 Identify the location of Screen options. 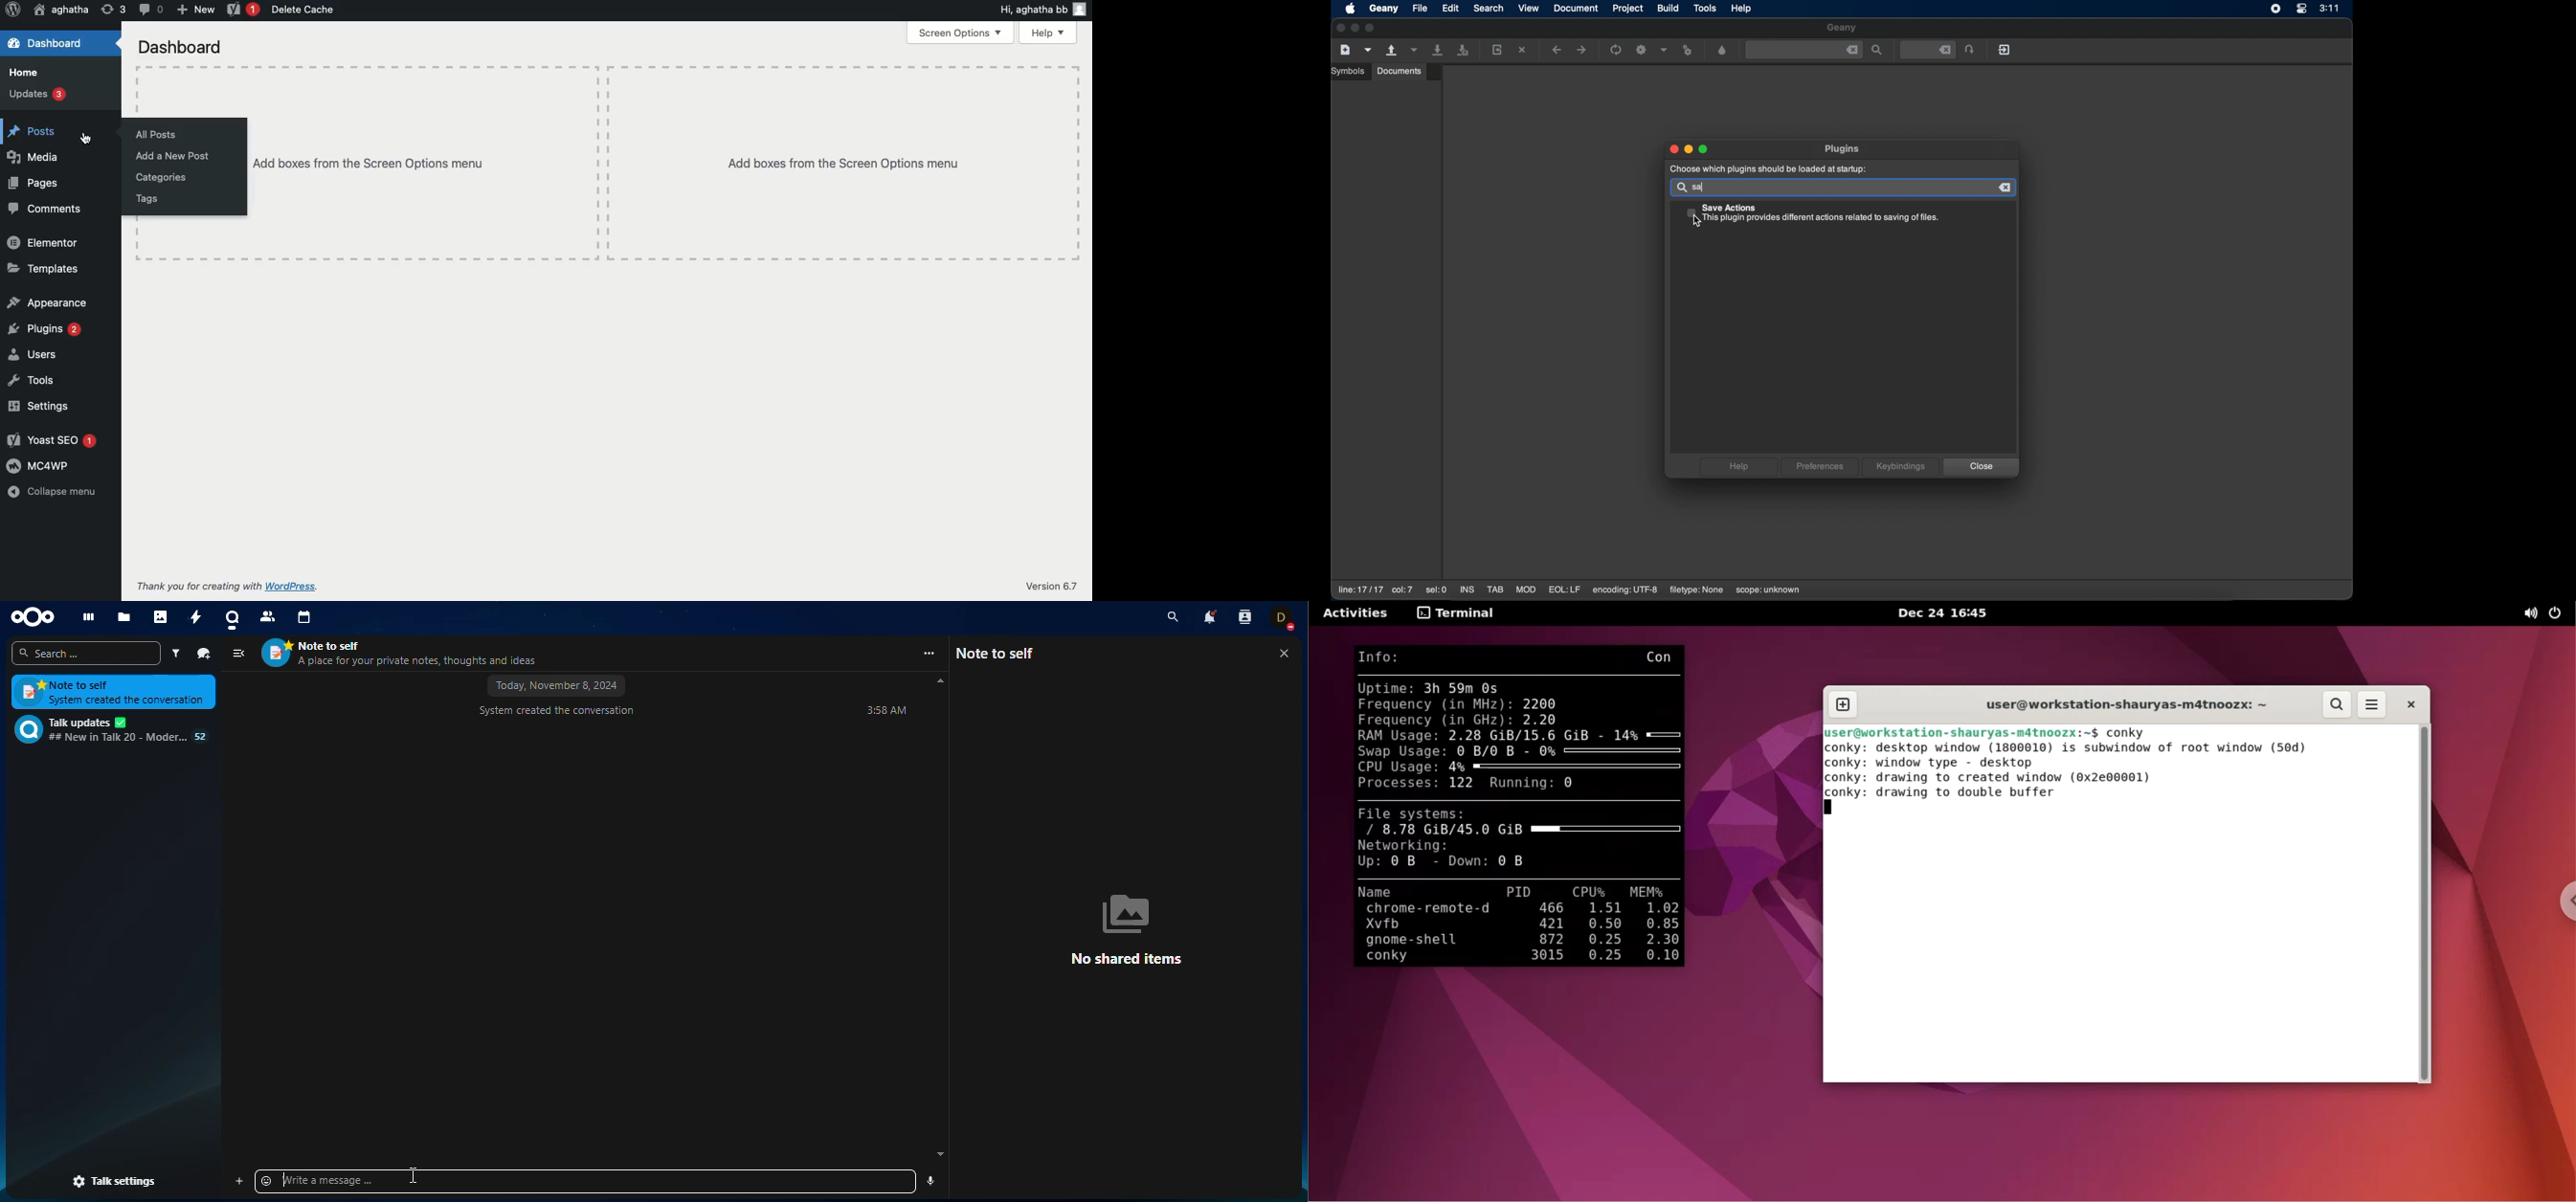
(959, 32).